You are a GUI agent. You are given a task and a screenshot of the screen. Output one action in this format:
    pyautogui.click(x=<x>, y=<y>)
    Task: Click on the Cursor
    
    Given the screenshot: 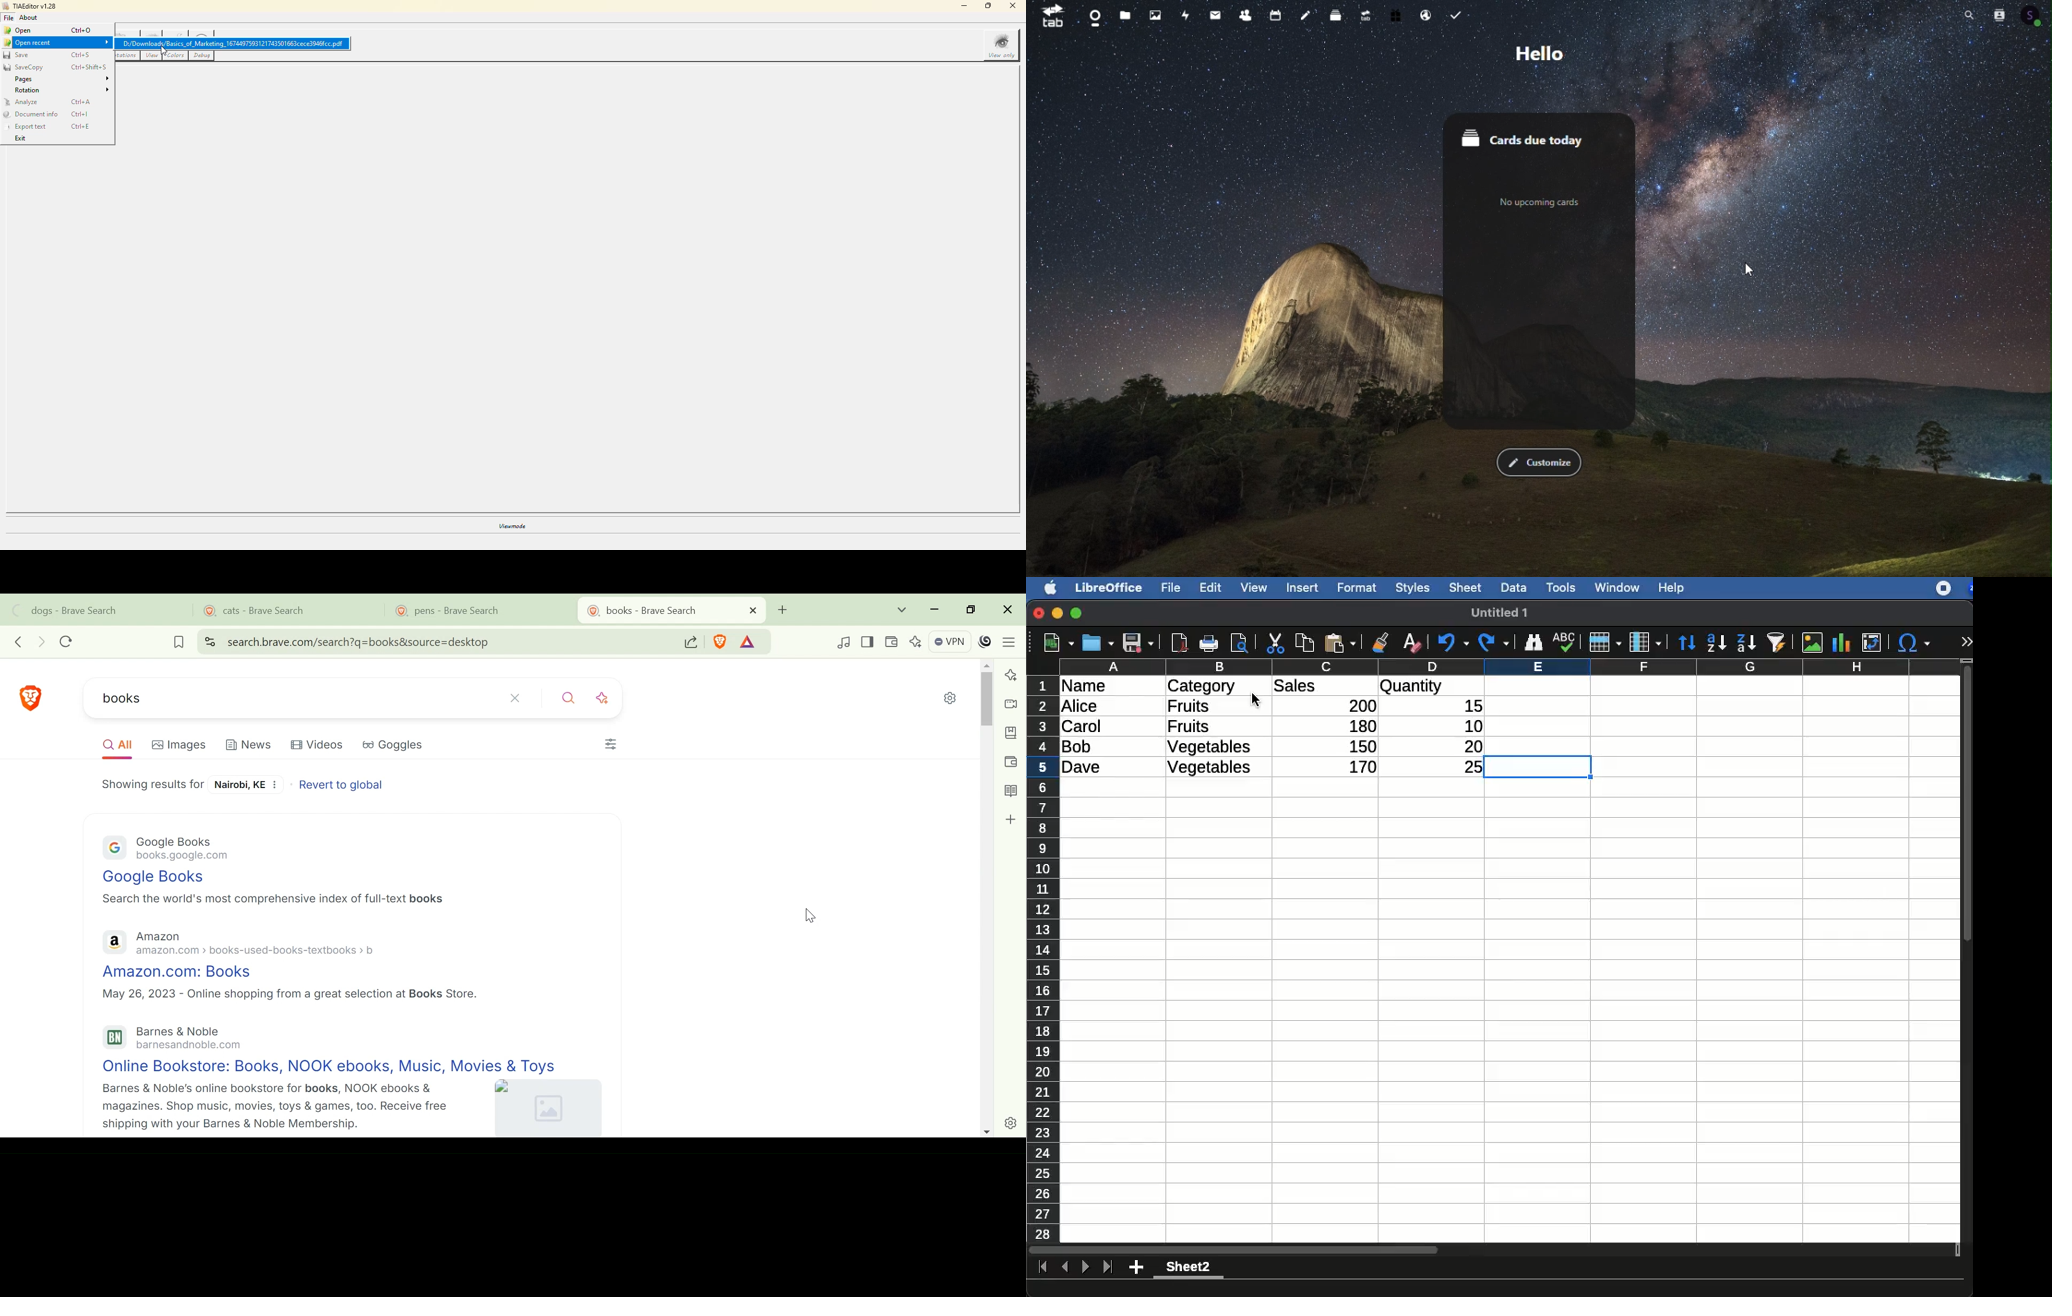 What is the action you would take?
    pyautogui.click(x=1254, y=699)
    